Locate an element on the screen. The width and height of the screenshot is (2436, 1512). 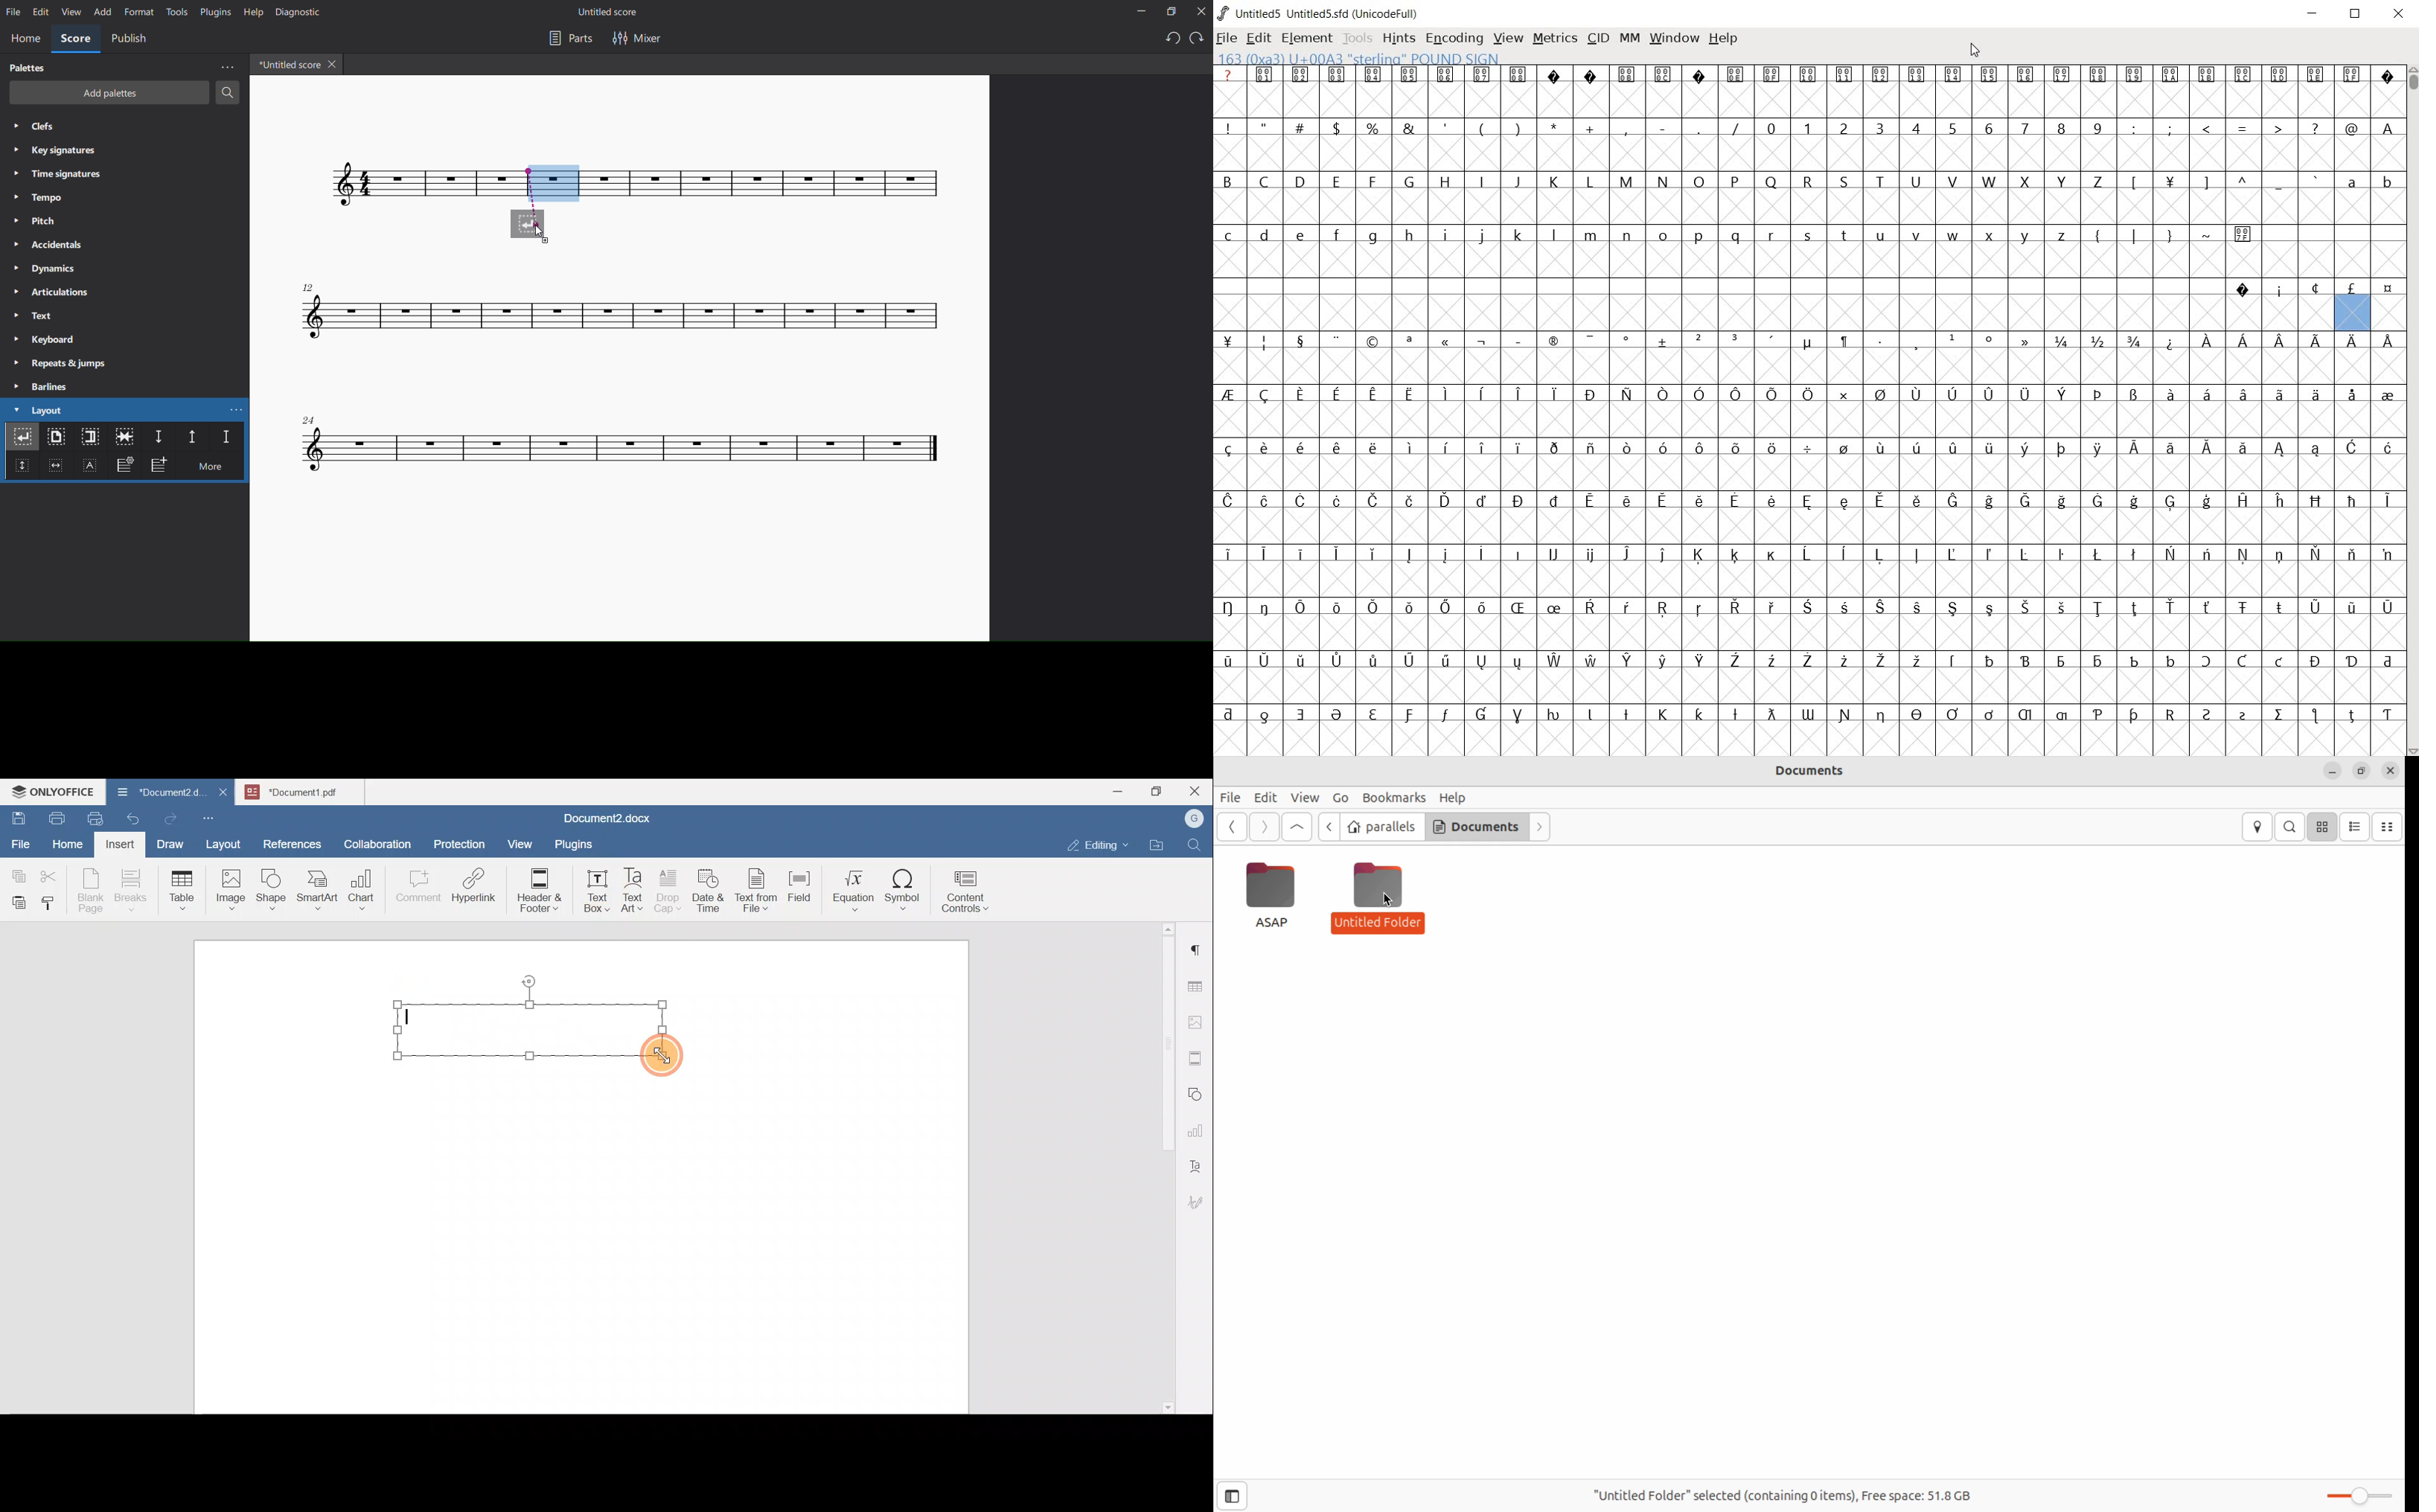
Maximize is located at coordinates (1160, 791).